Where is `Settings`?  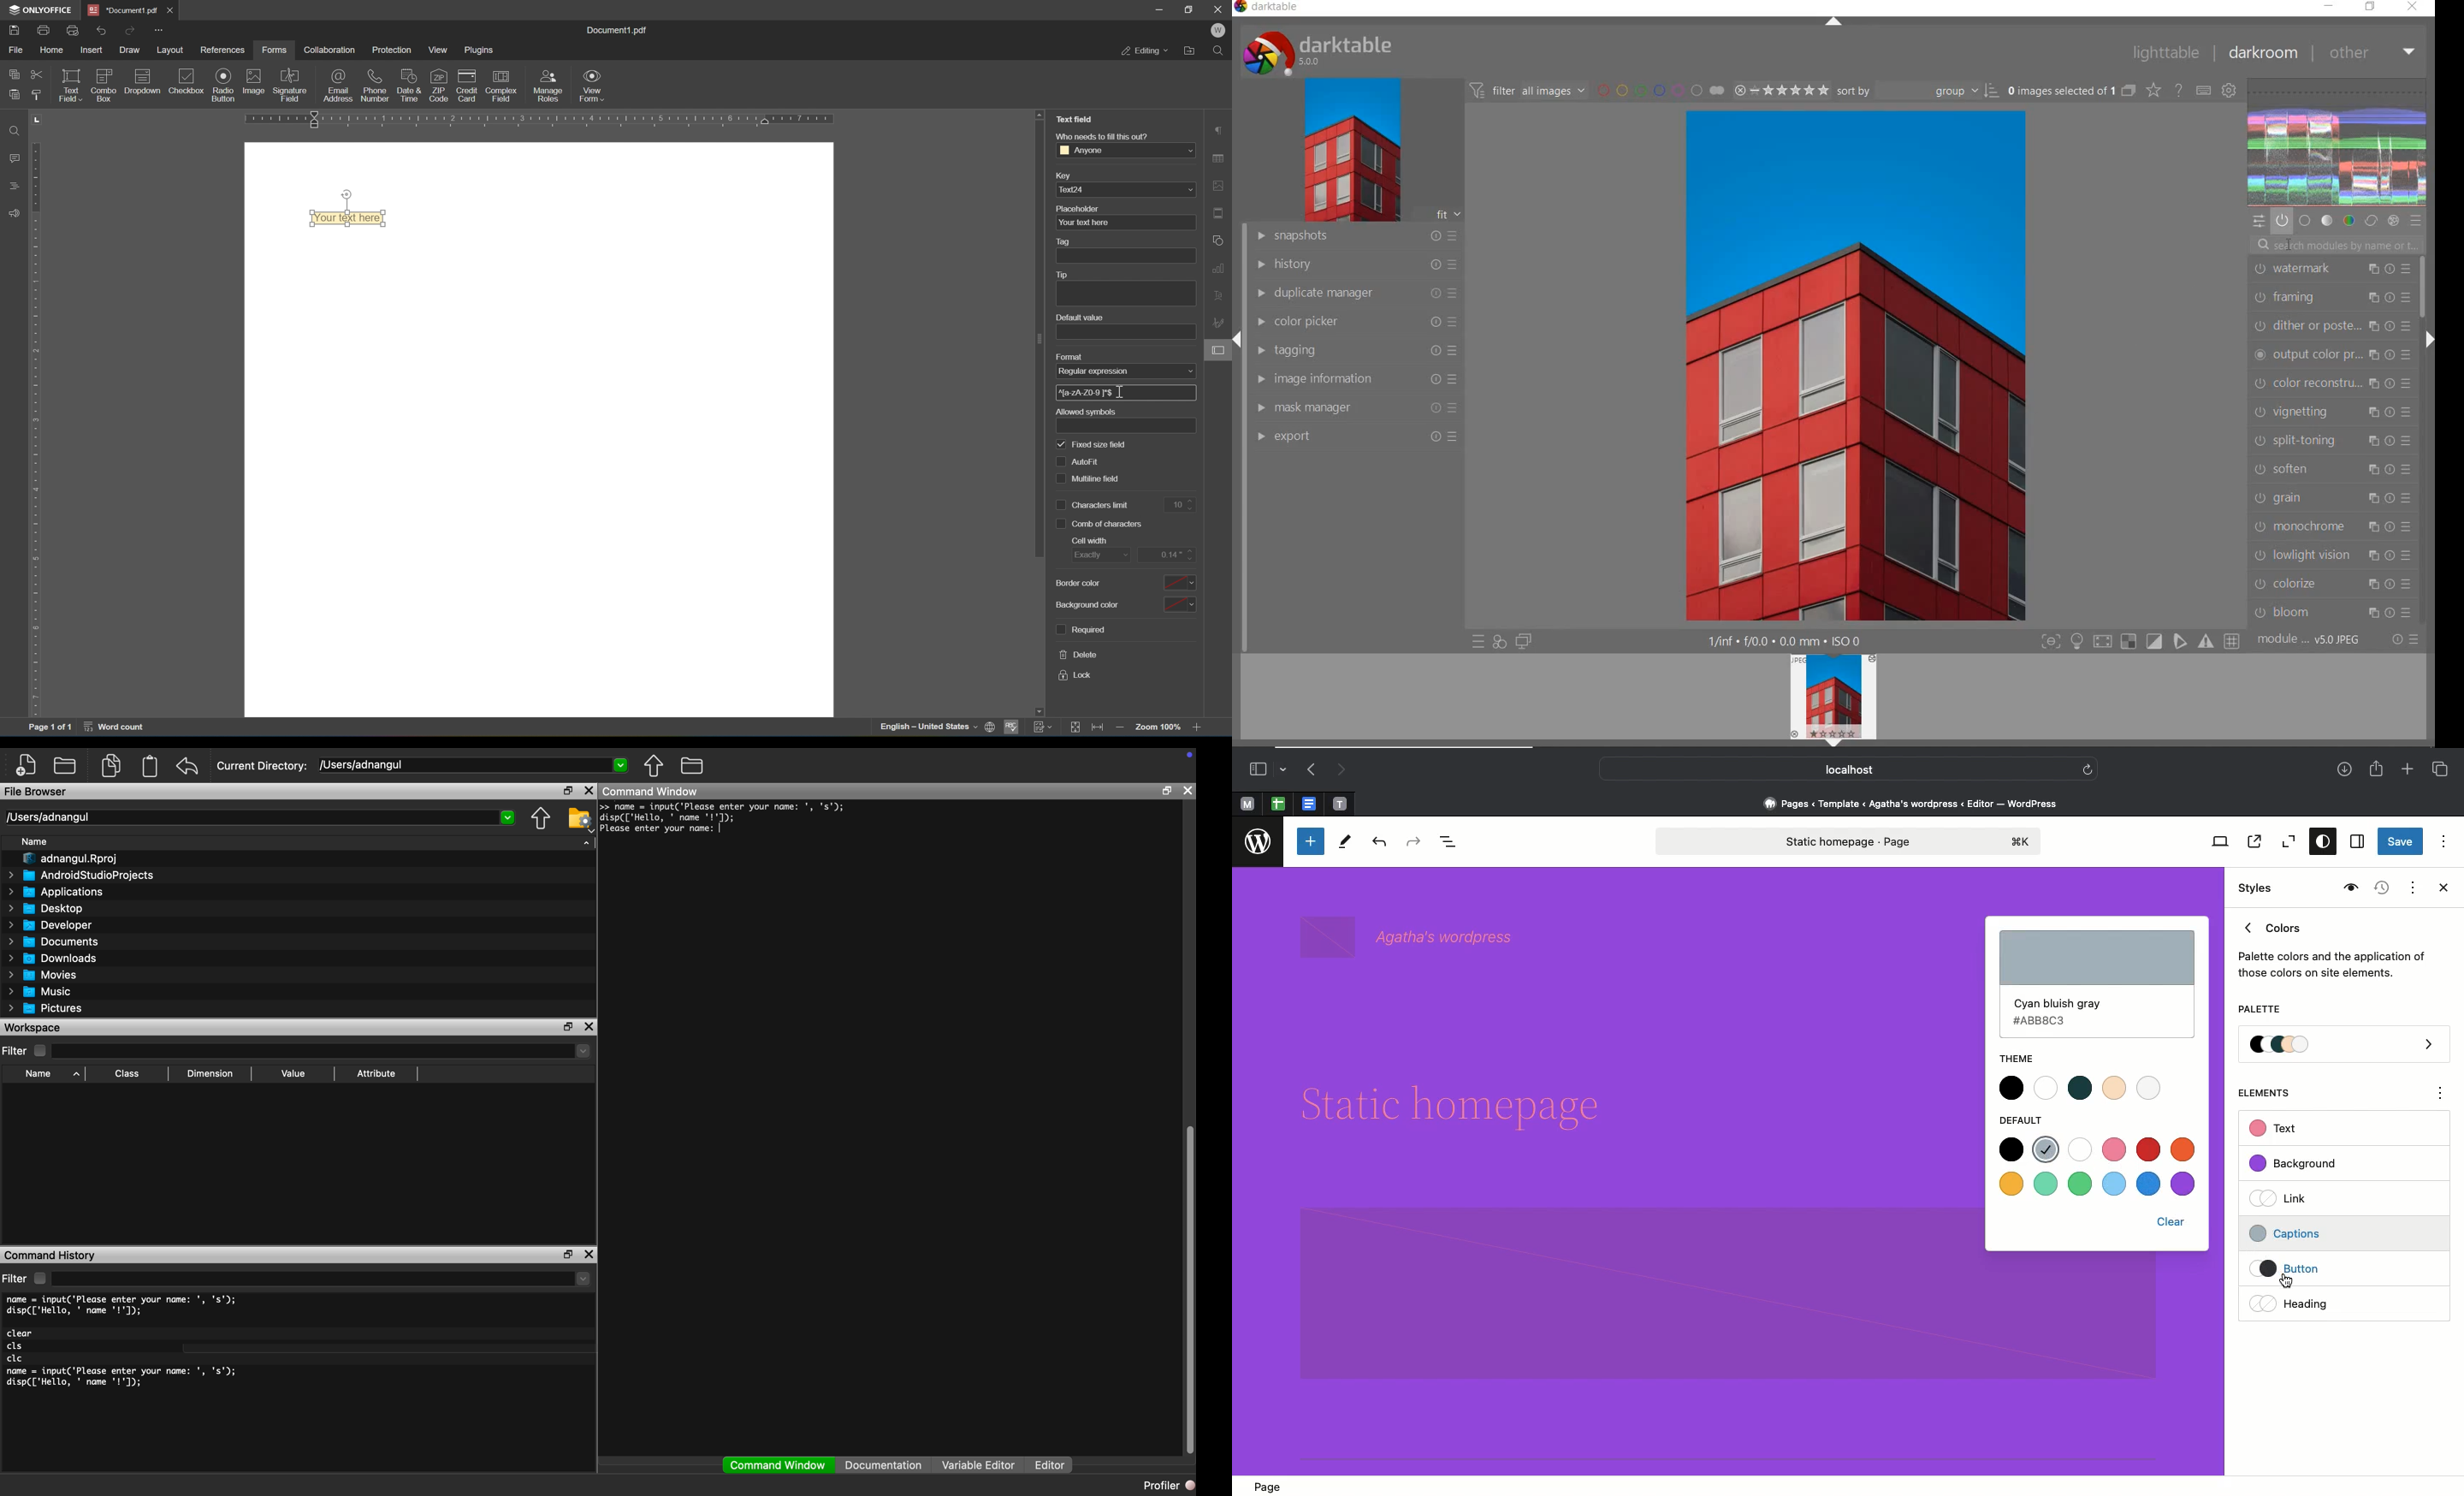 Settings is located at coordinates (2355, 842).